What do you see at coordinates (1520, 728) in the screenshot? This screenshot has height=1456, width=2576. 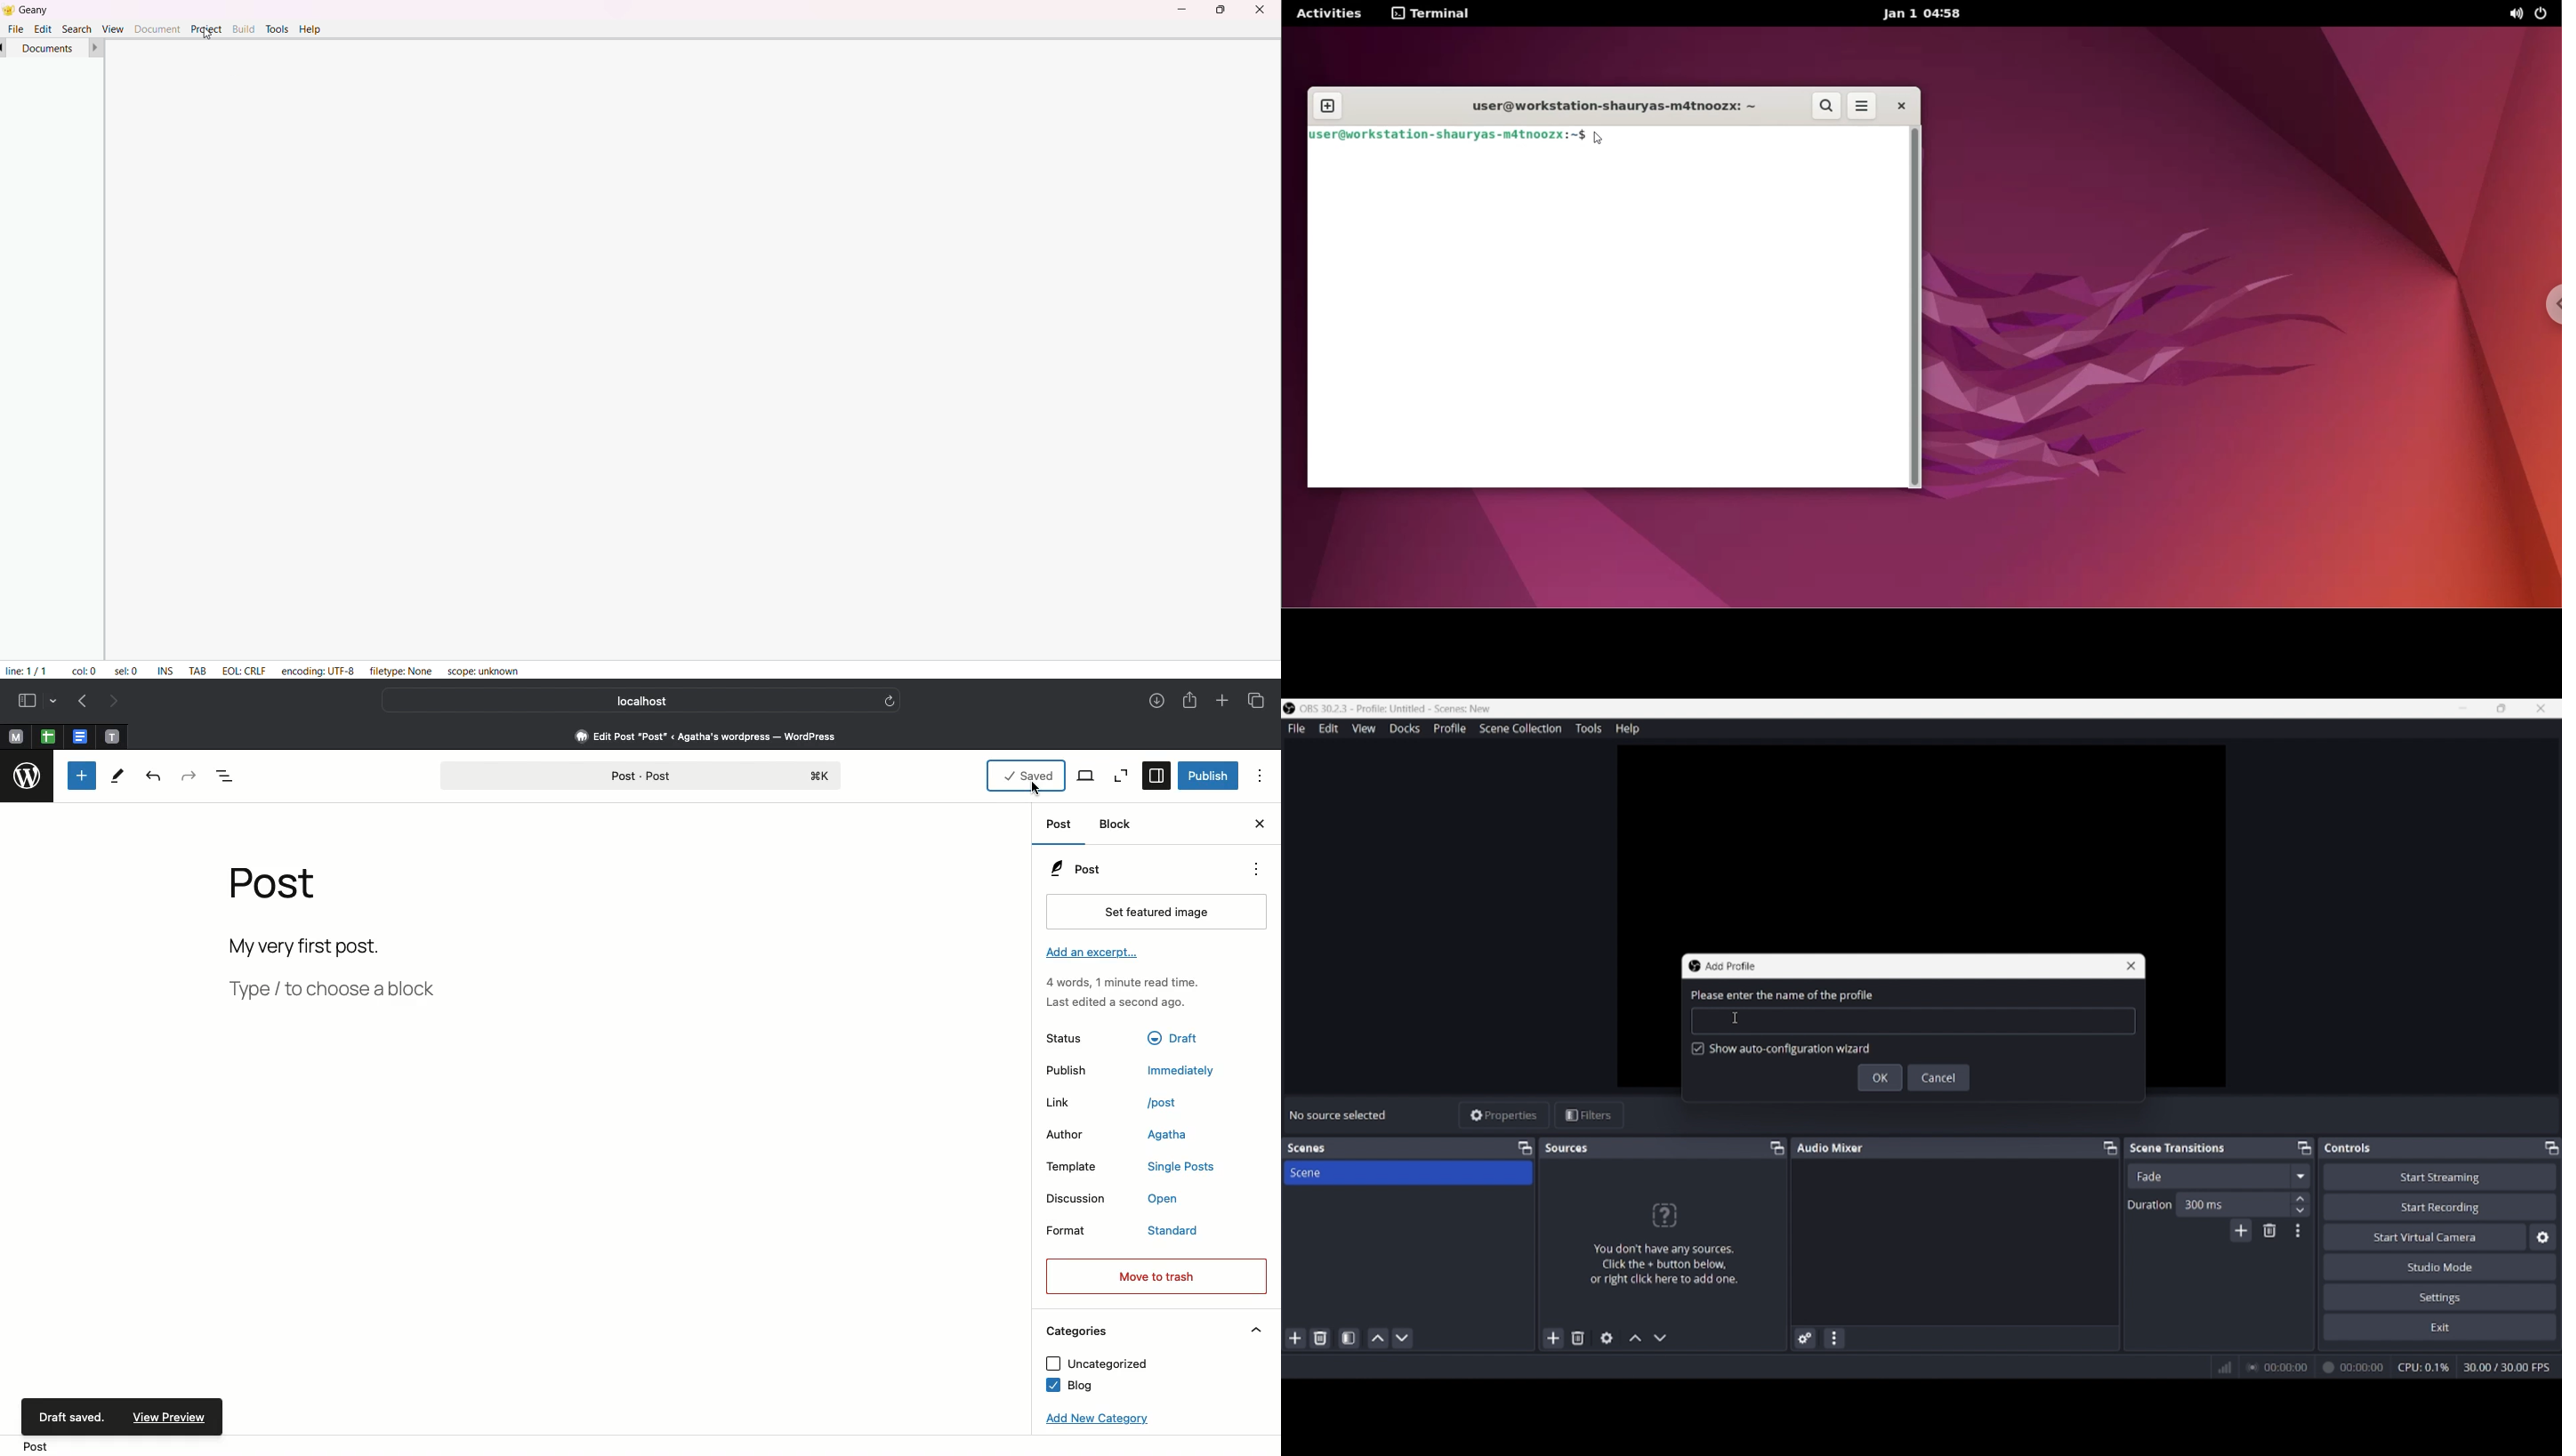 I see `Scene collection menu` at bounding box center [1520, 728].